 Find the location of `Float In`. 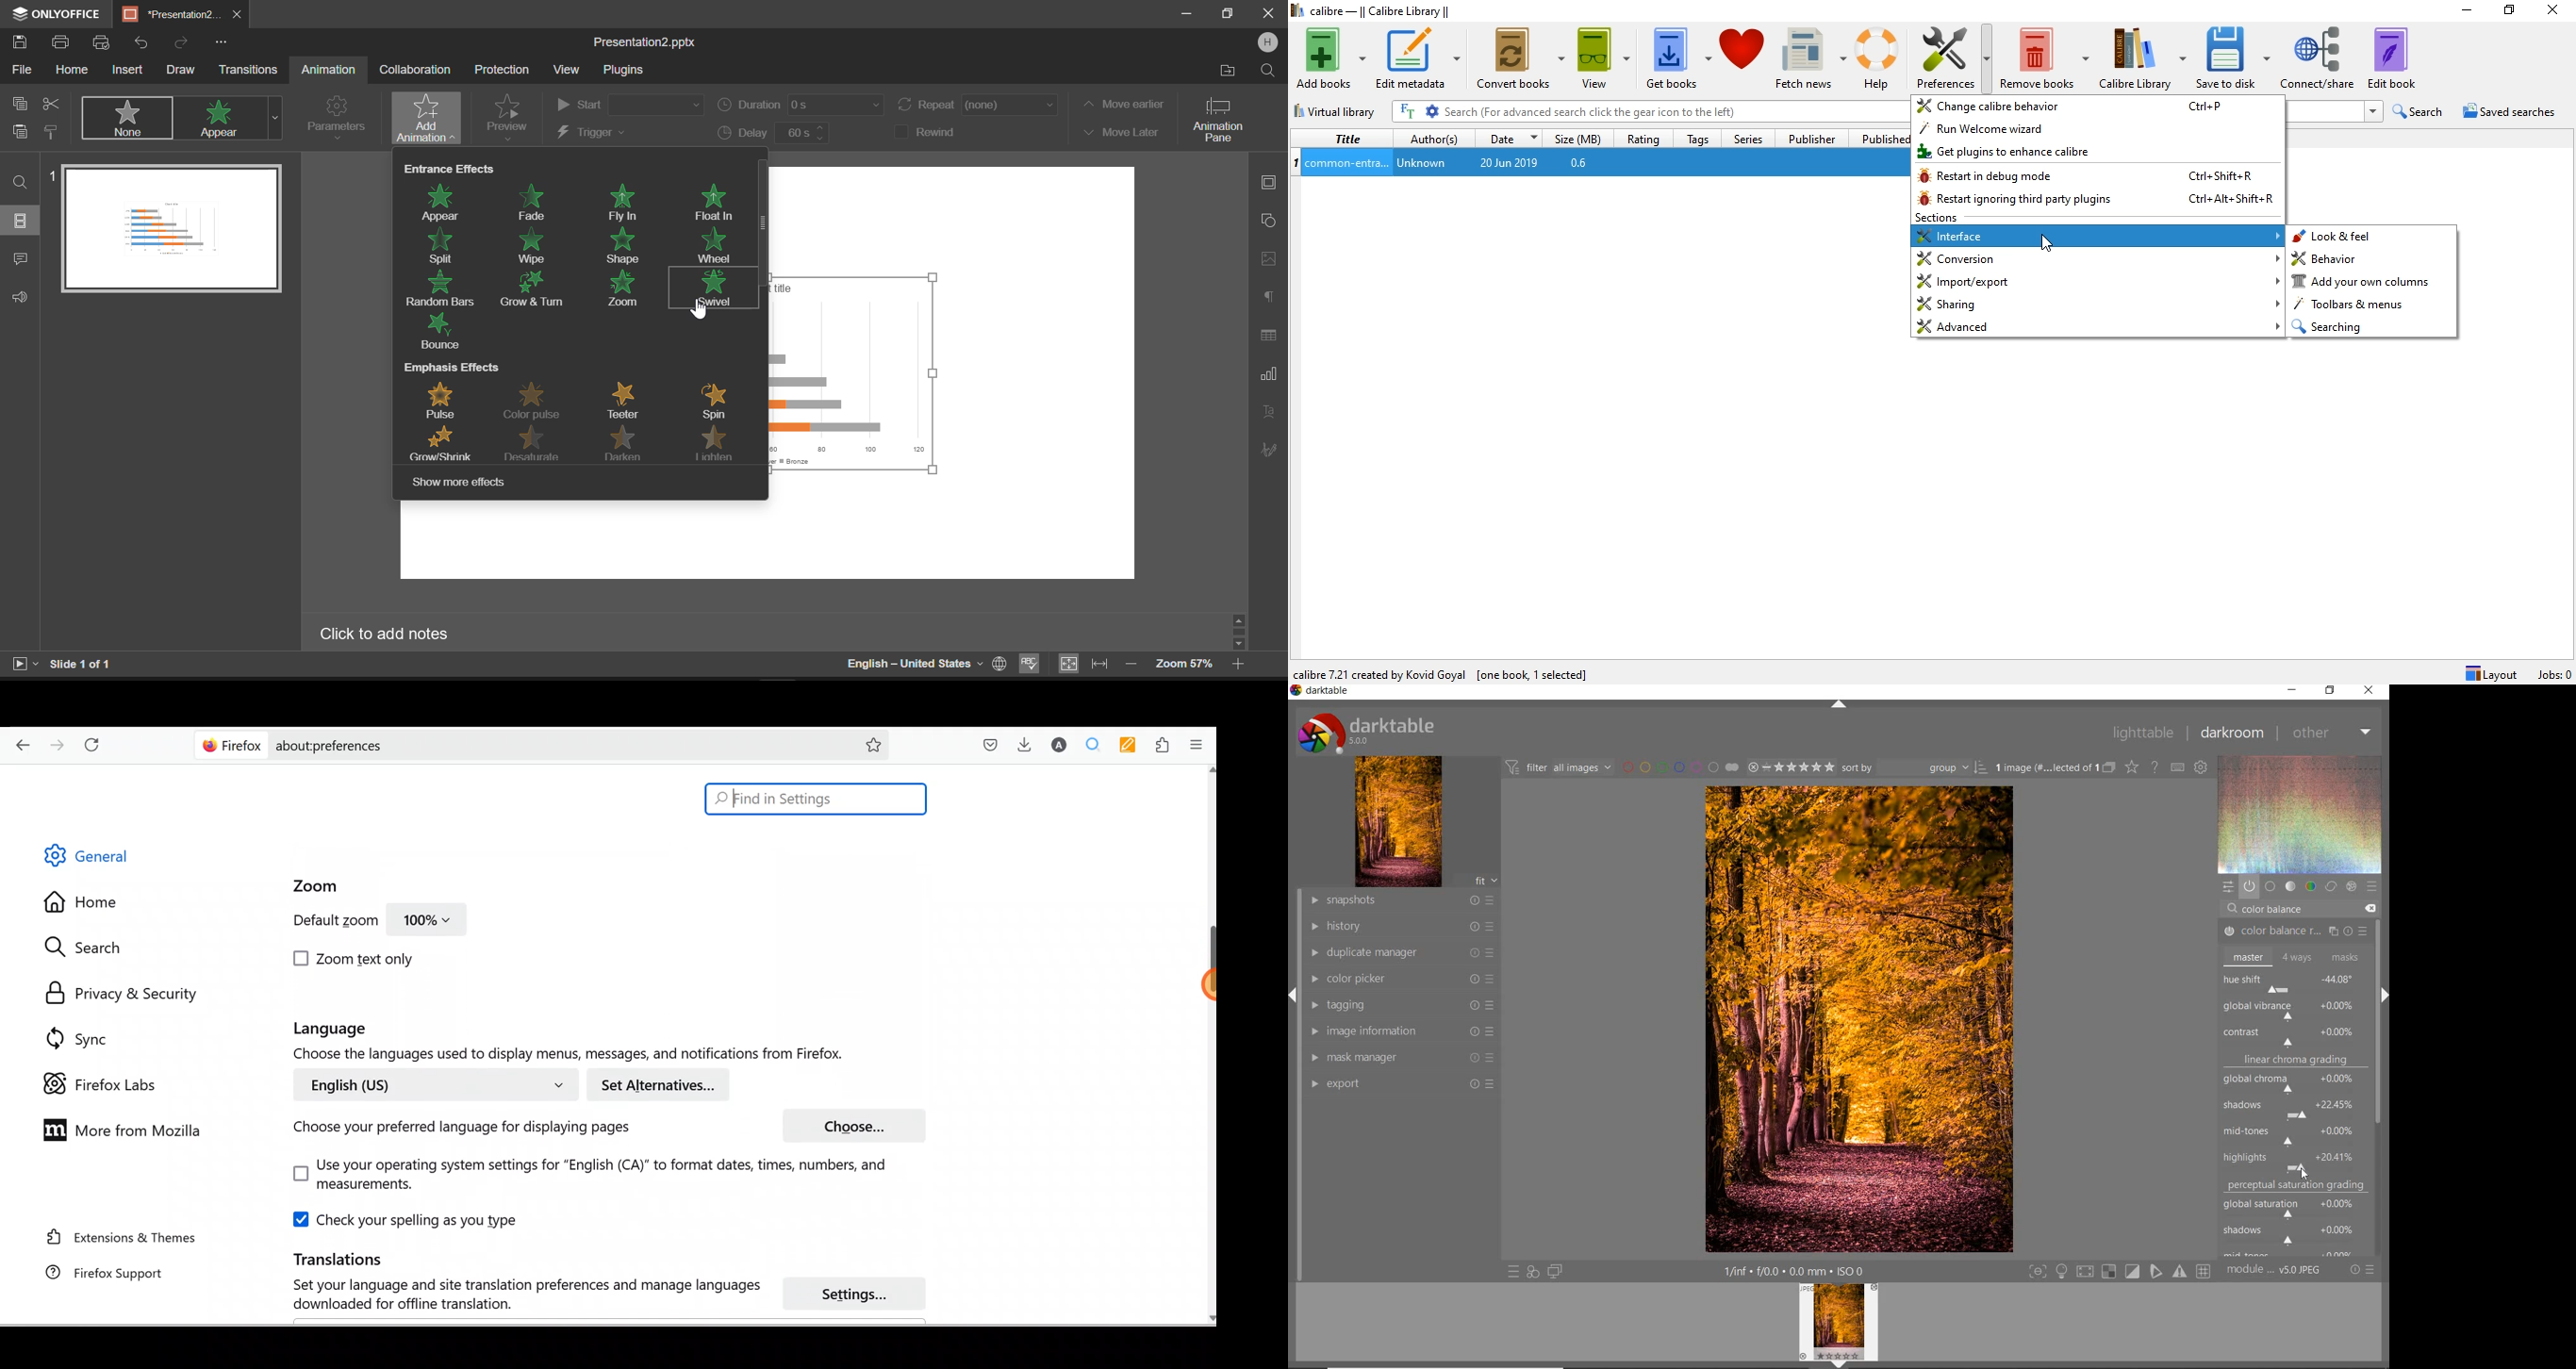

Float In is located at coordinates (716, 203).